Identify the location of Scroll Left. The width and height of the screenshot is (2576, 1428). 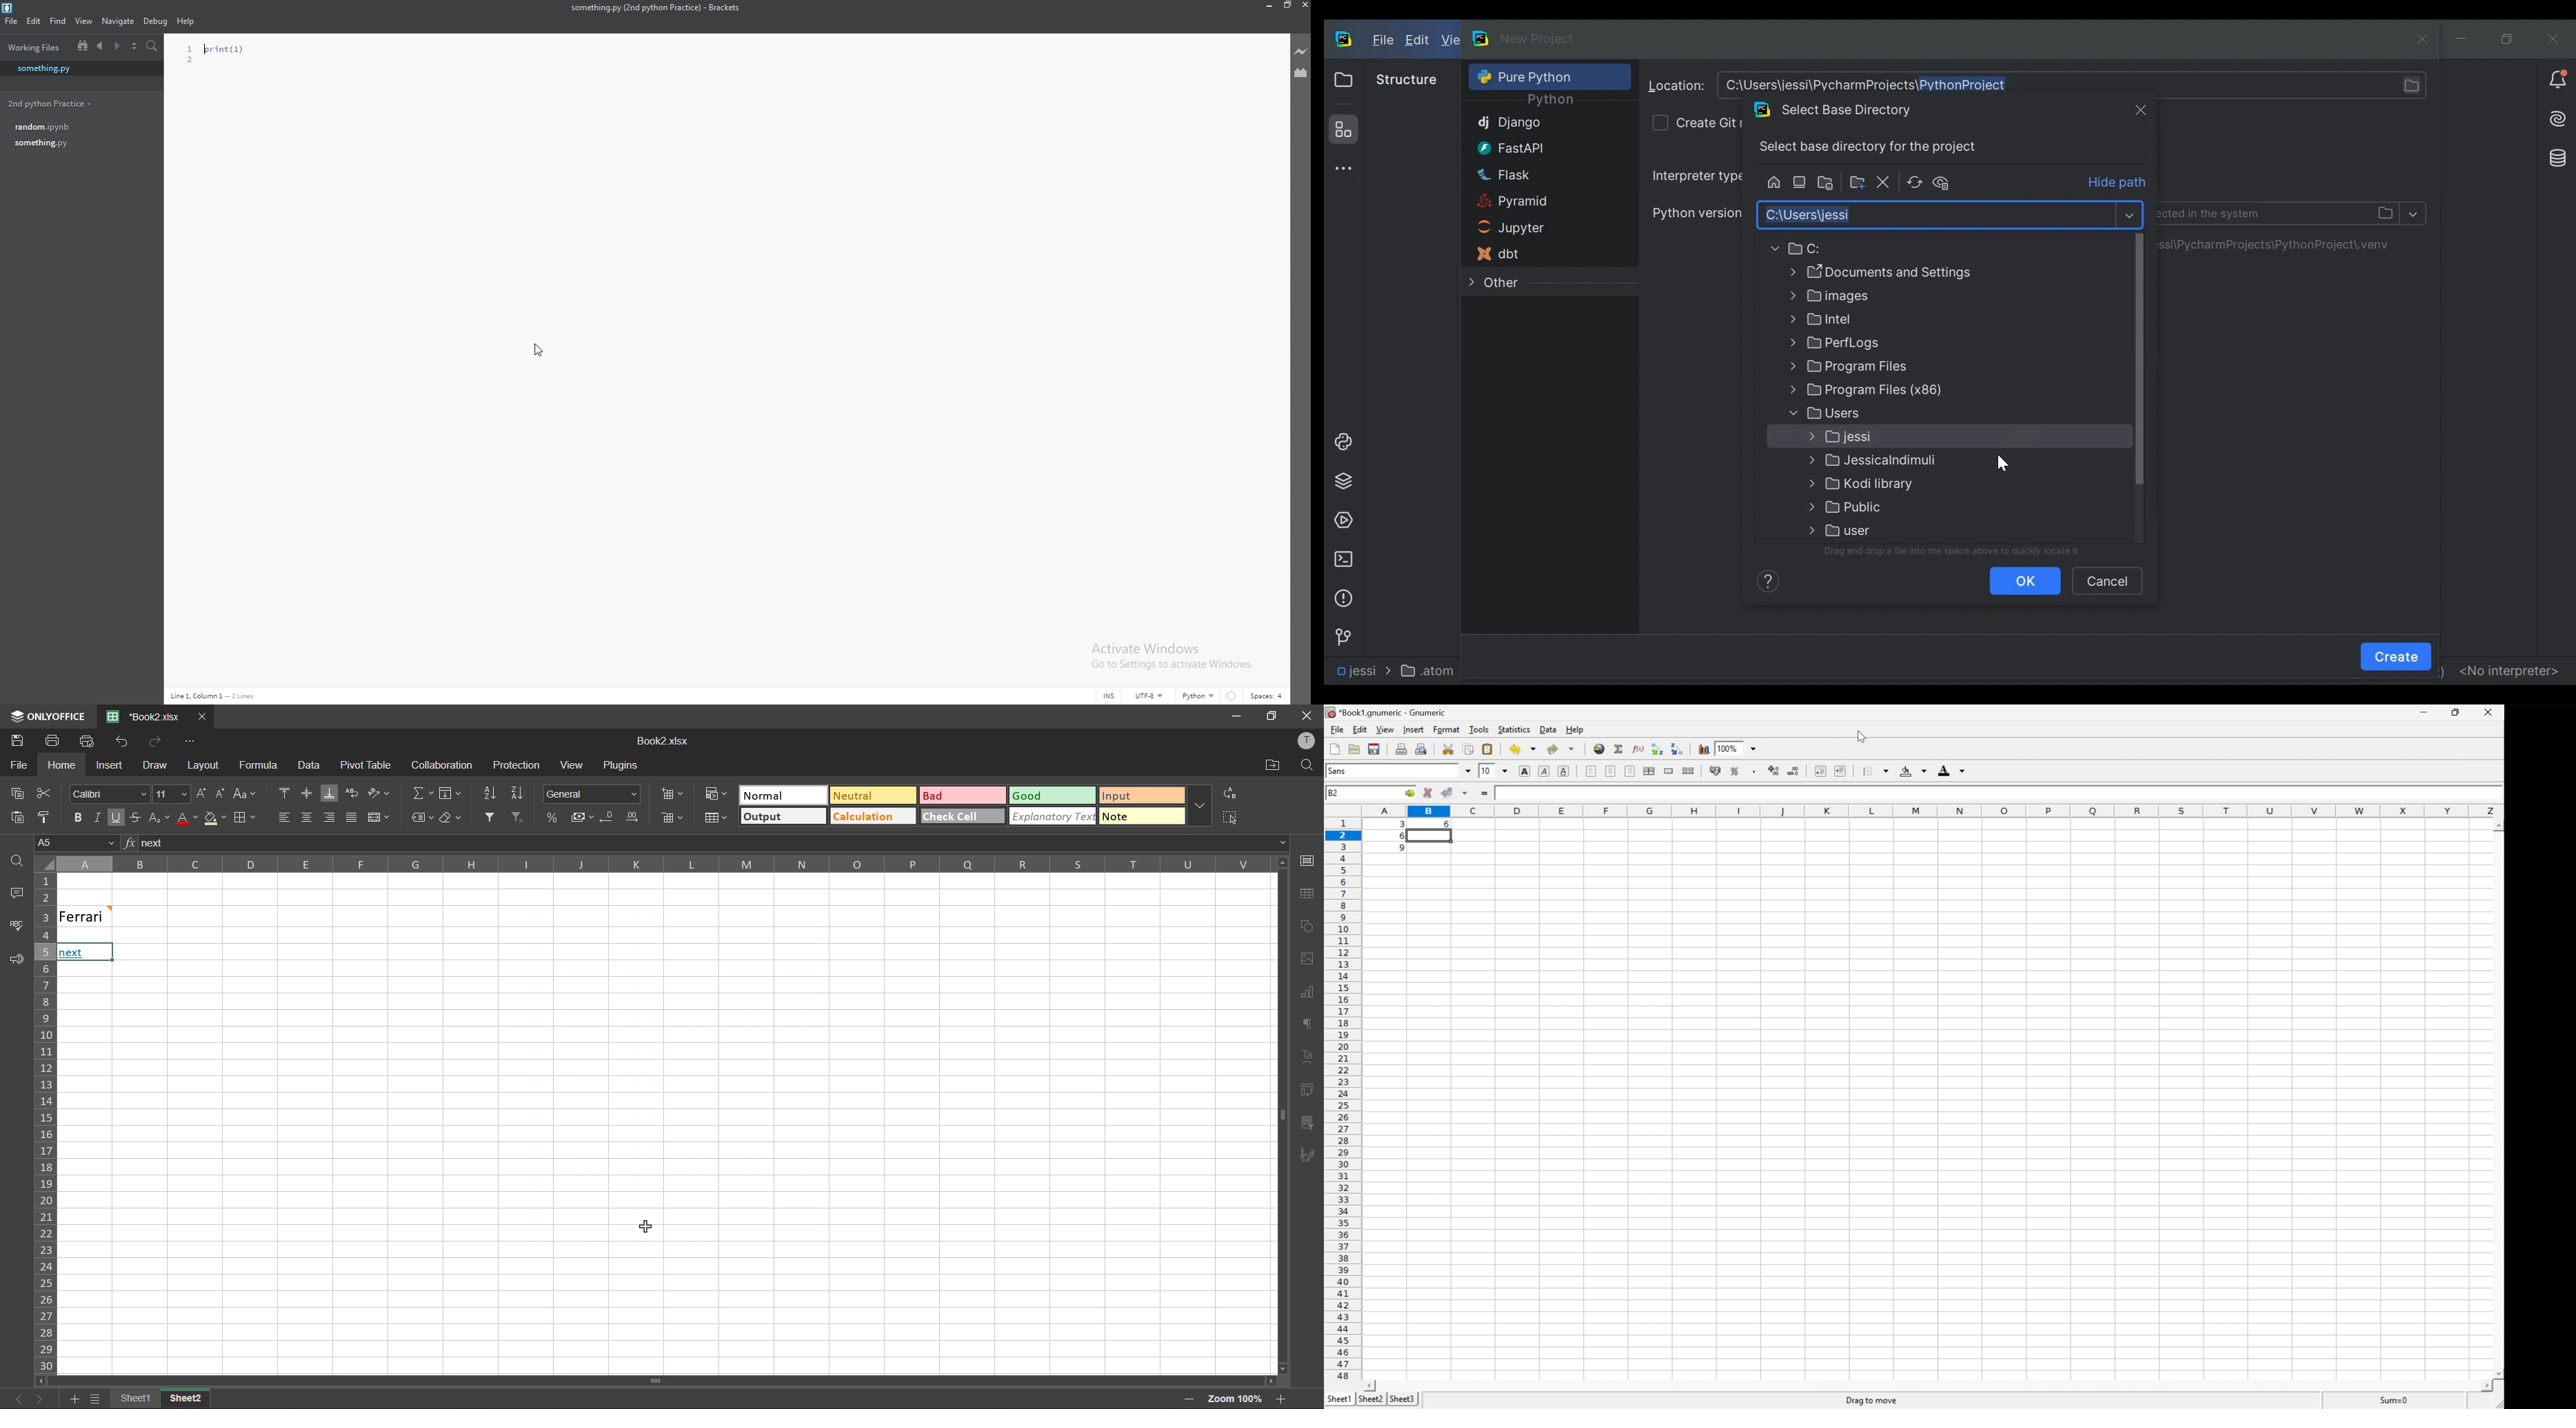
(1370, 1385).